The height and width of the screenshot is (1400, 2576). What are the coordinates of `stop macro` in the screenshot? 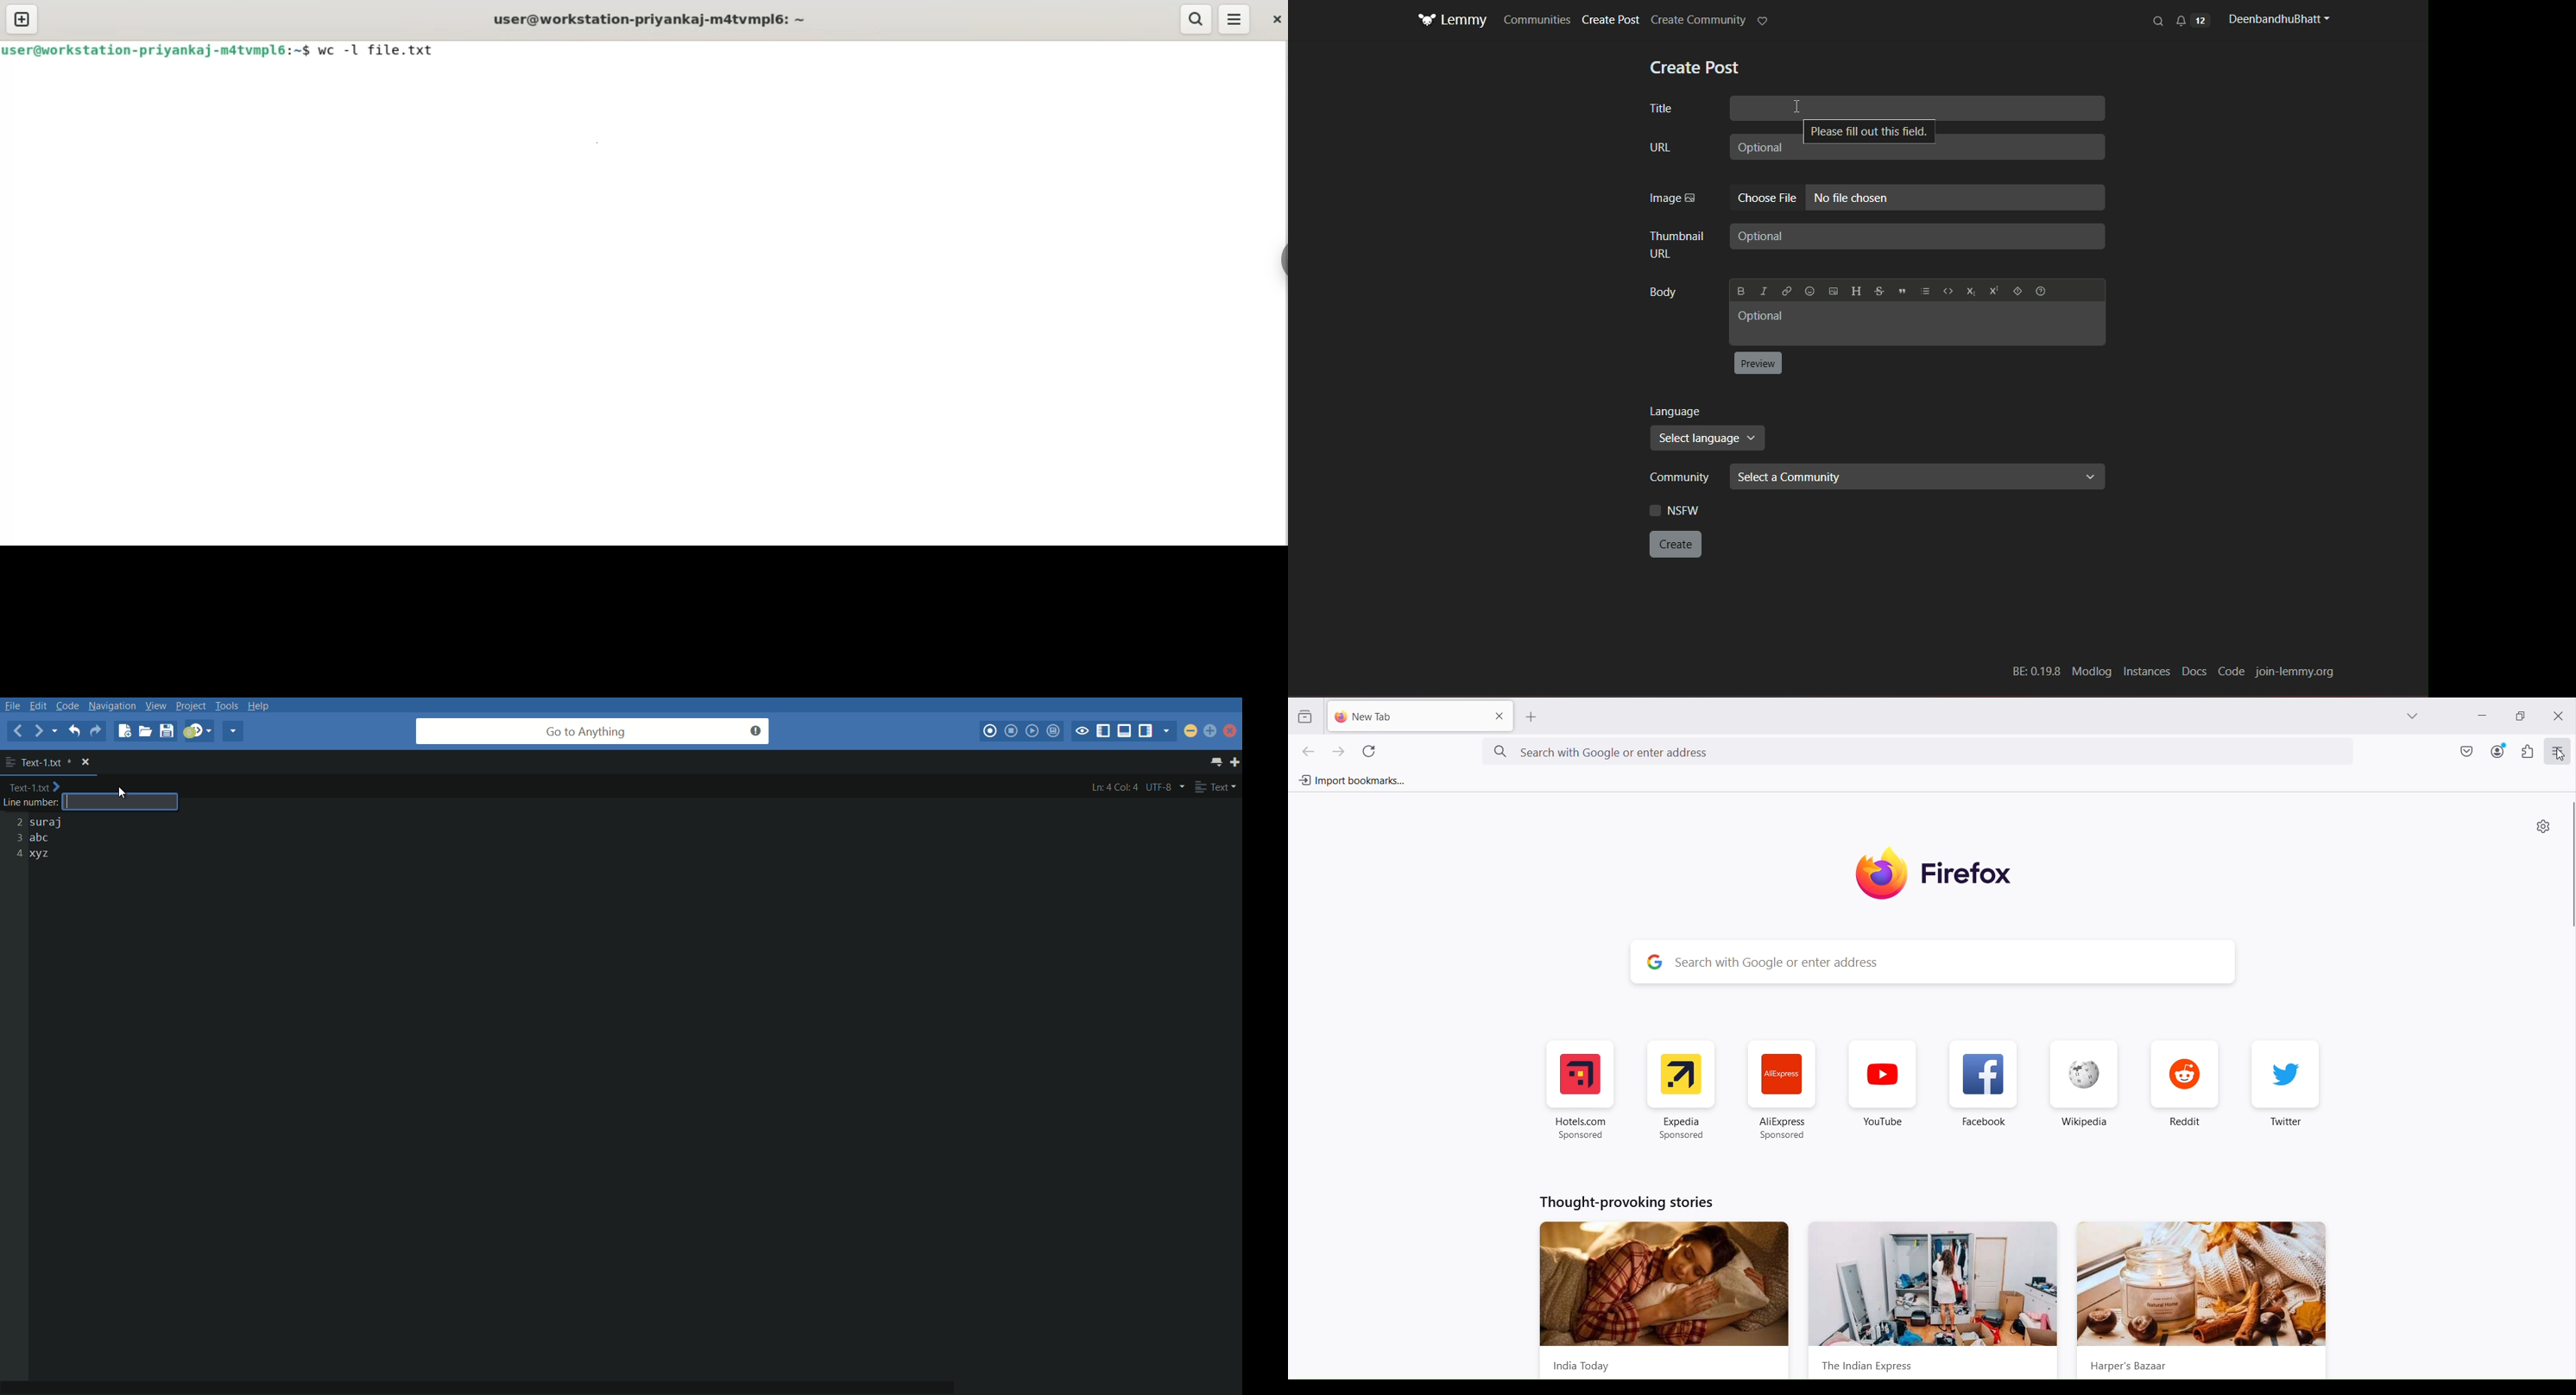 It's located at (1011, 731).